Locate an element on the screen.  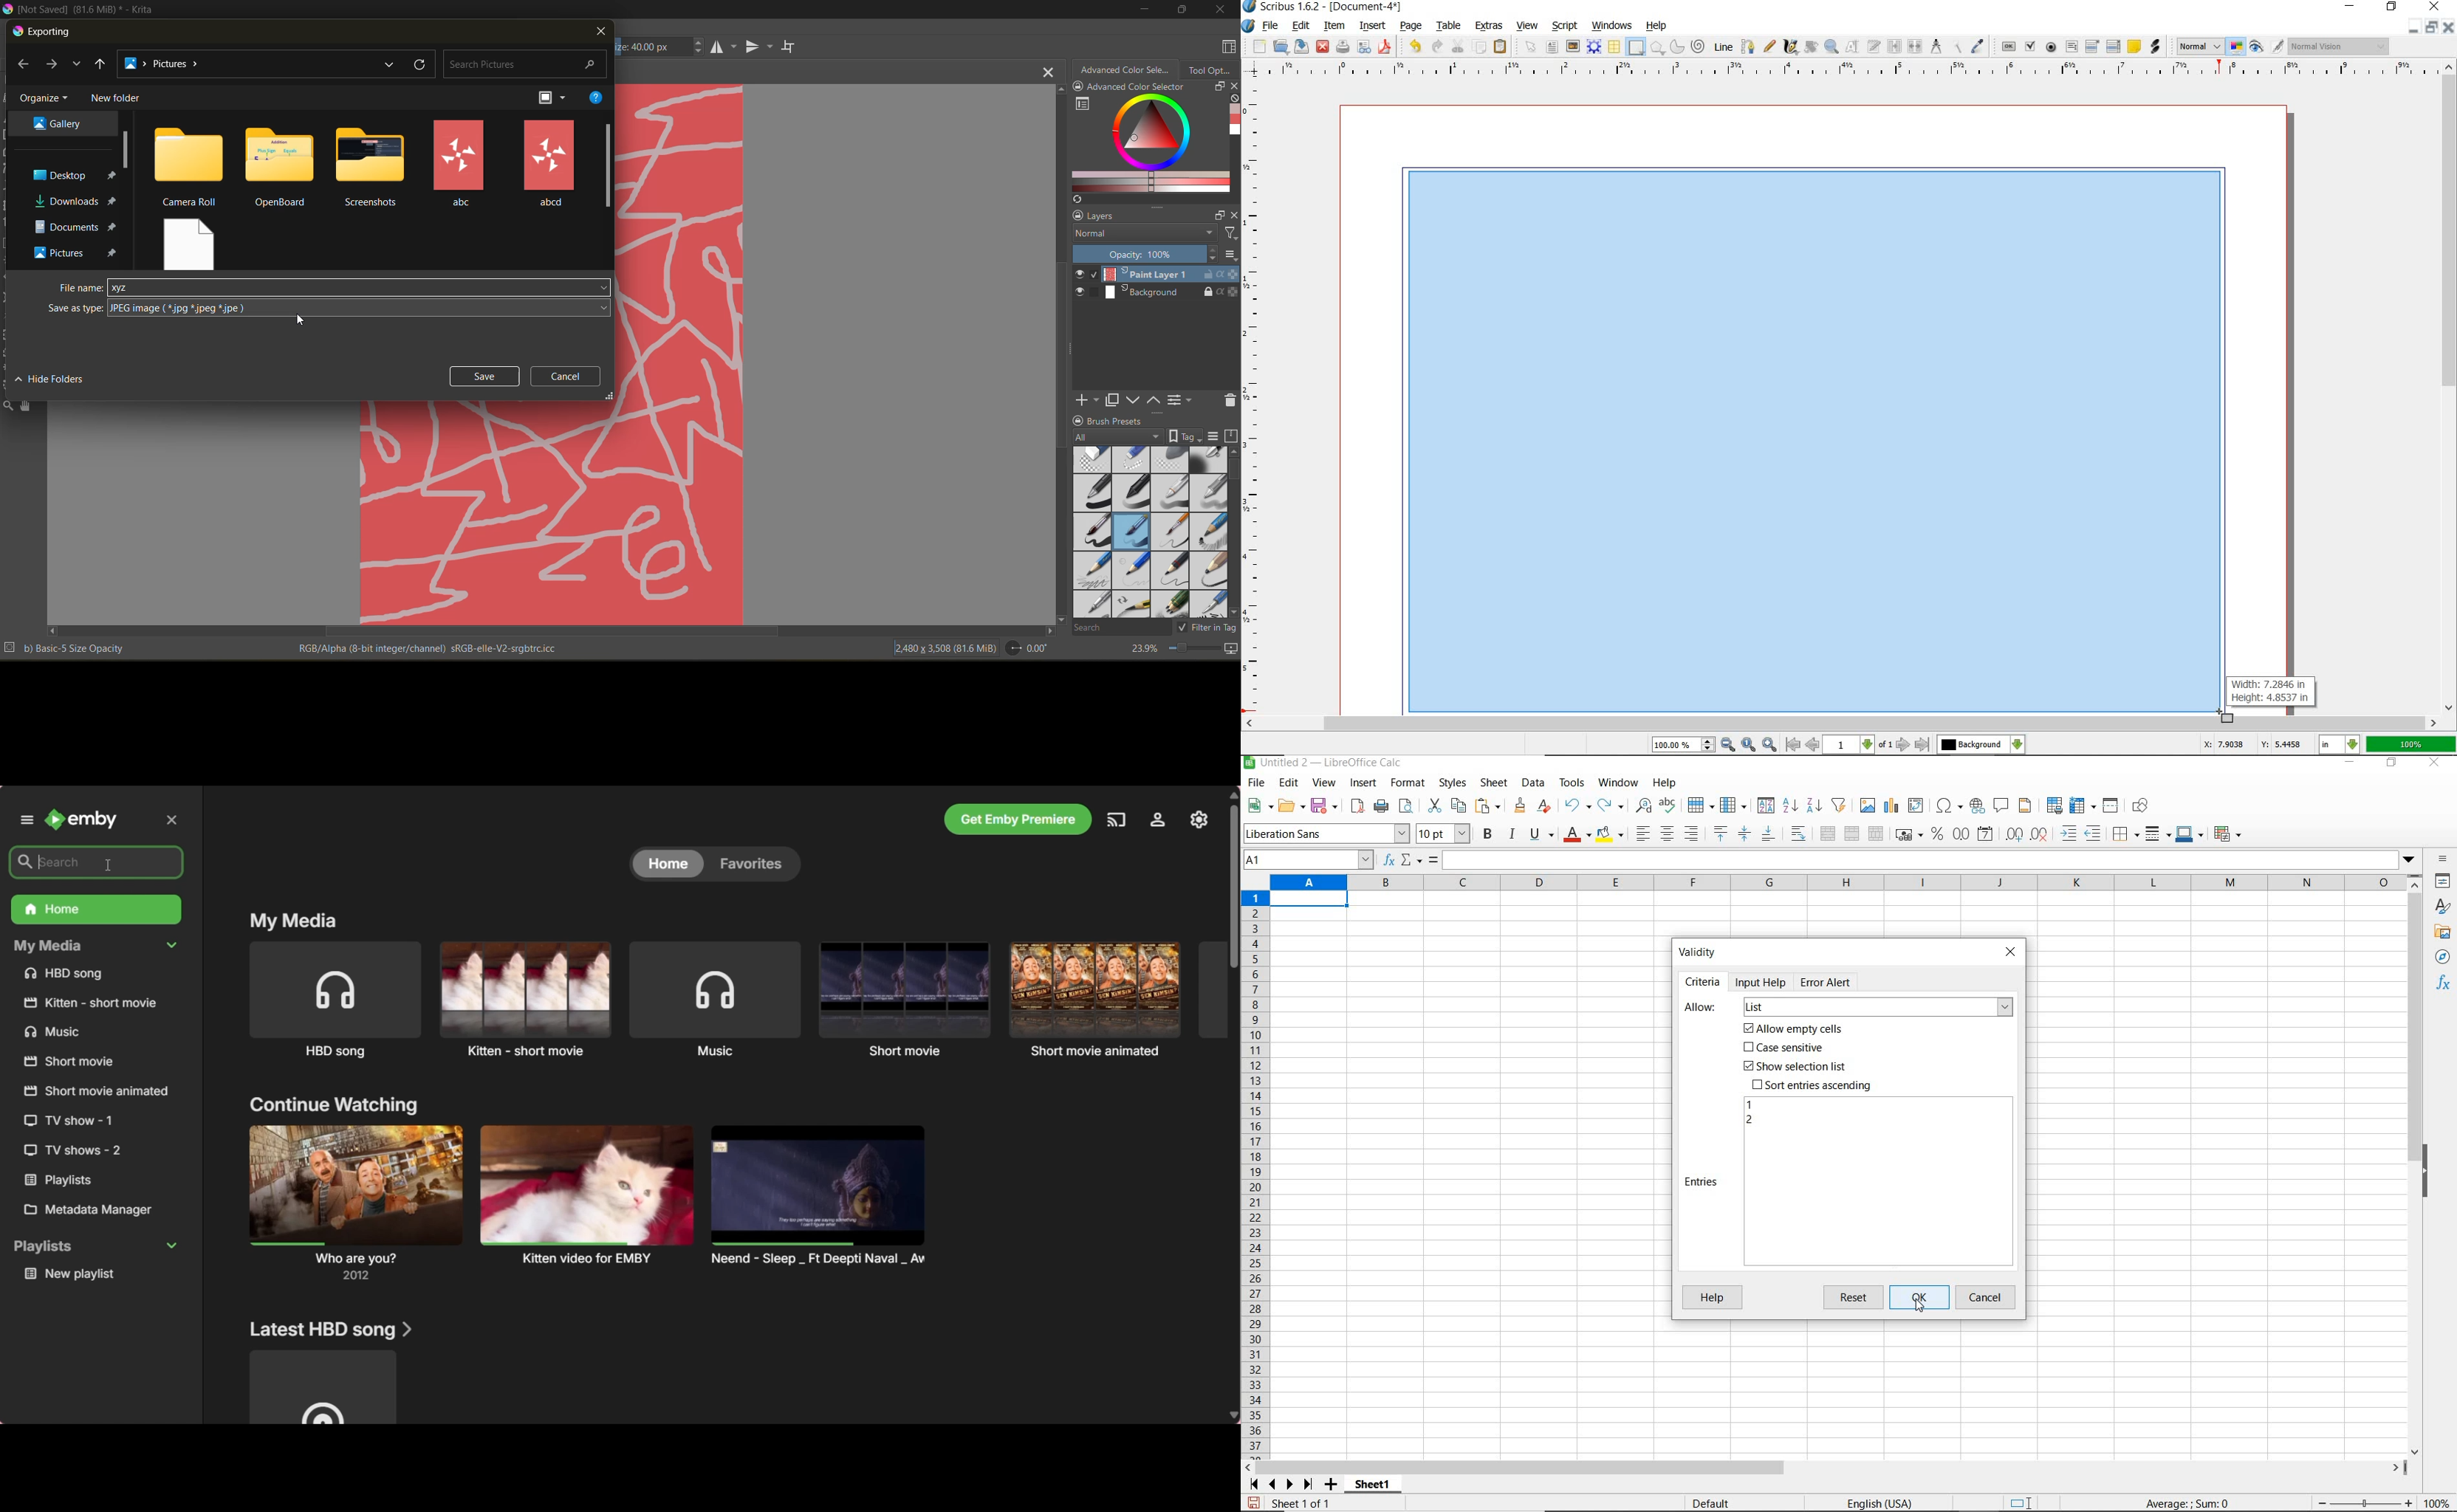
show draw functions is located at coordinates (2143, 806).